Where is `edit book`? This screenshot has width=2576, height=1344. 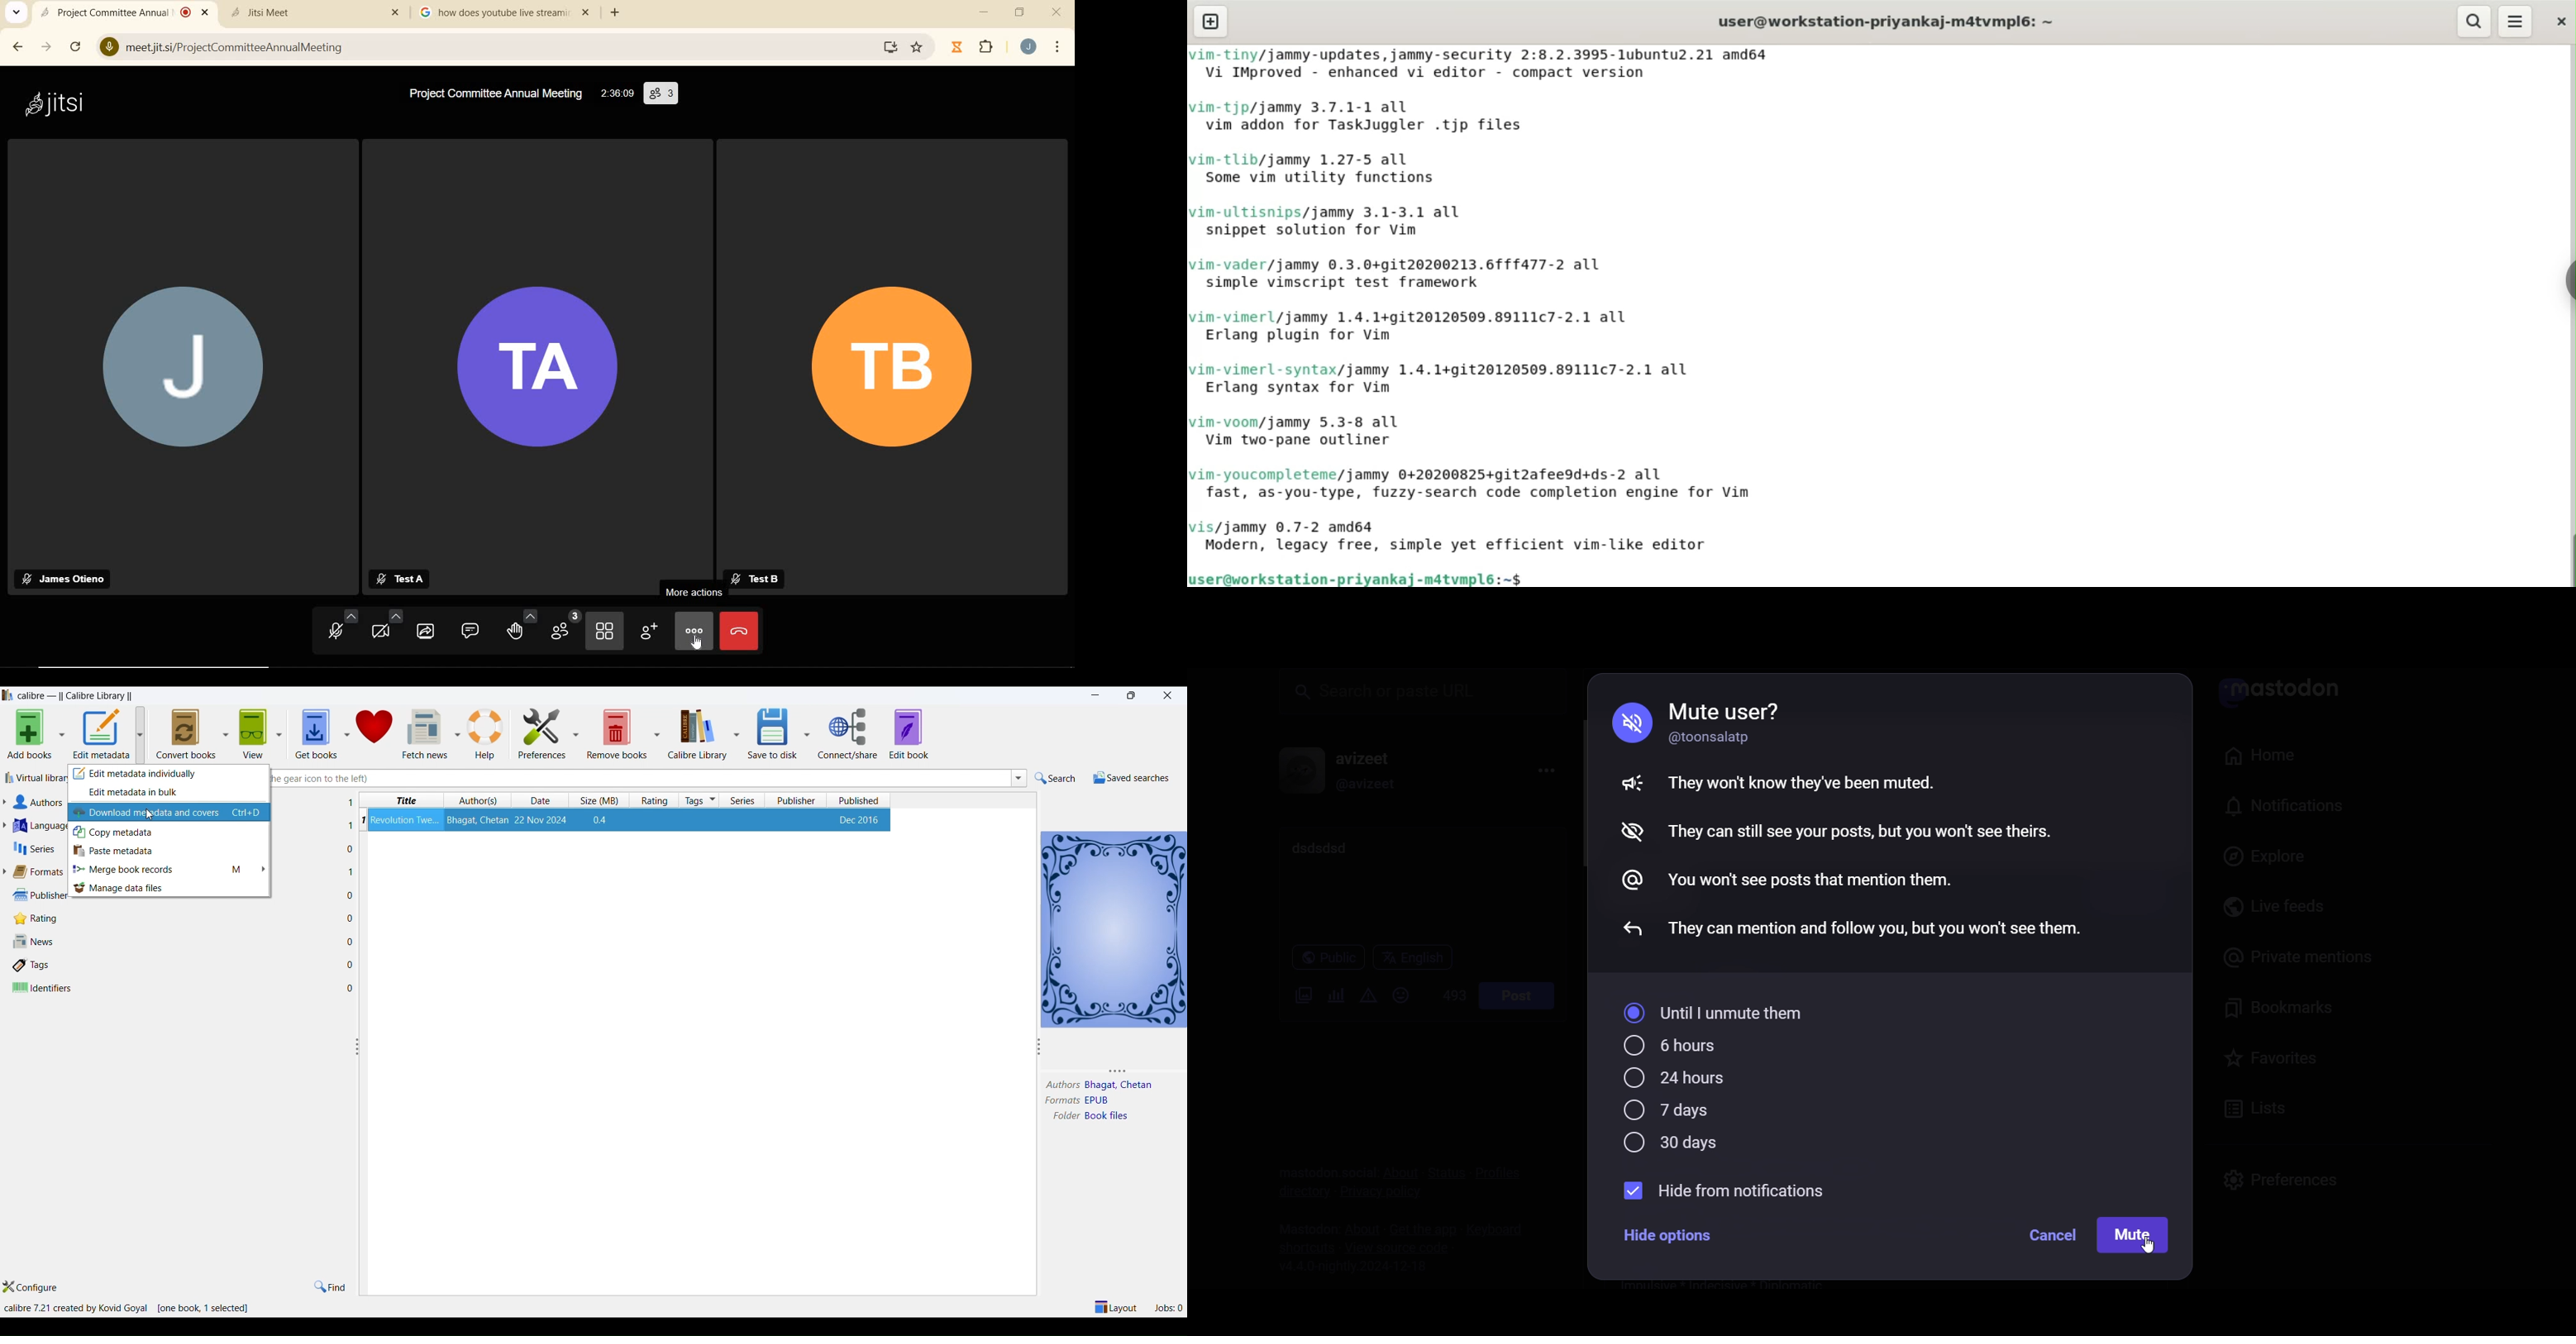
edit book is located at coordinates (914, 733).